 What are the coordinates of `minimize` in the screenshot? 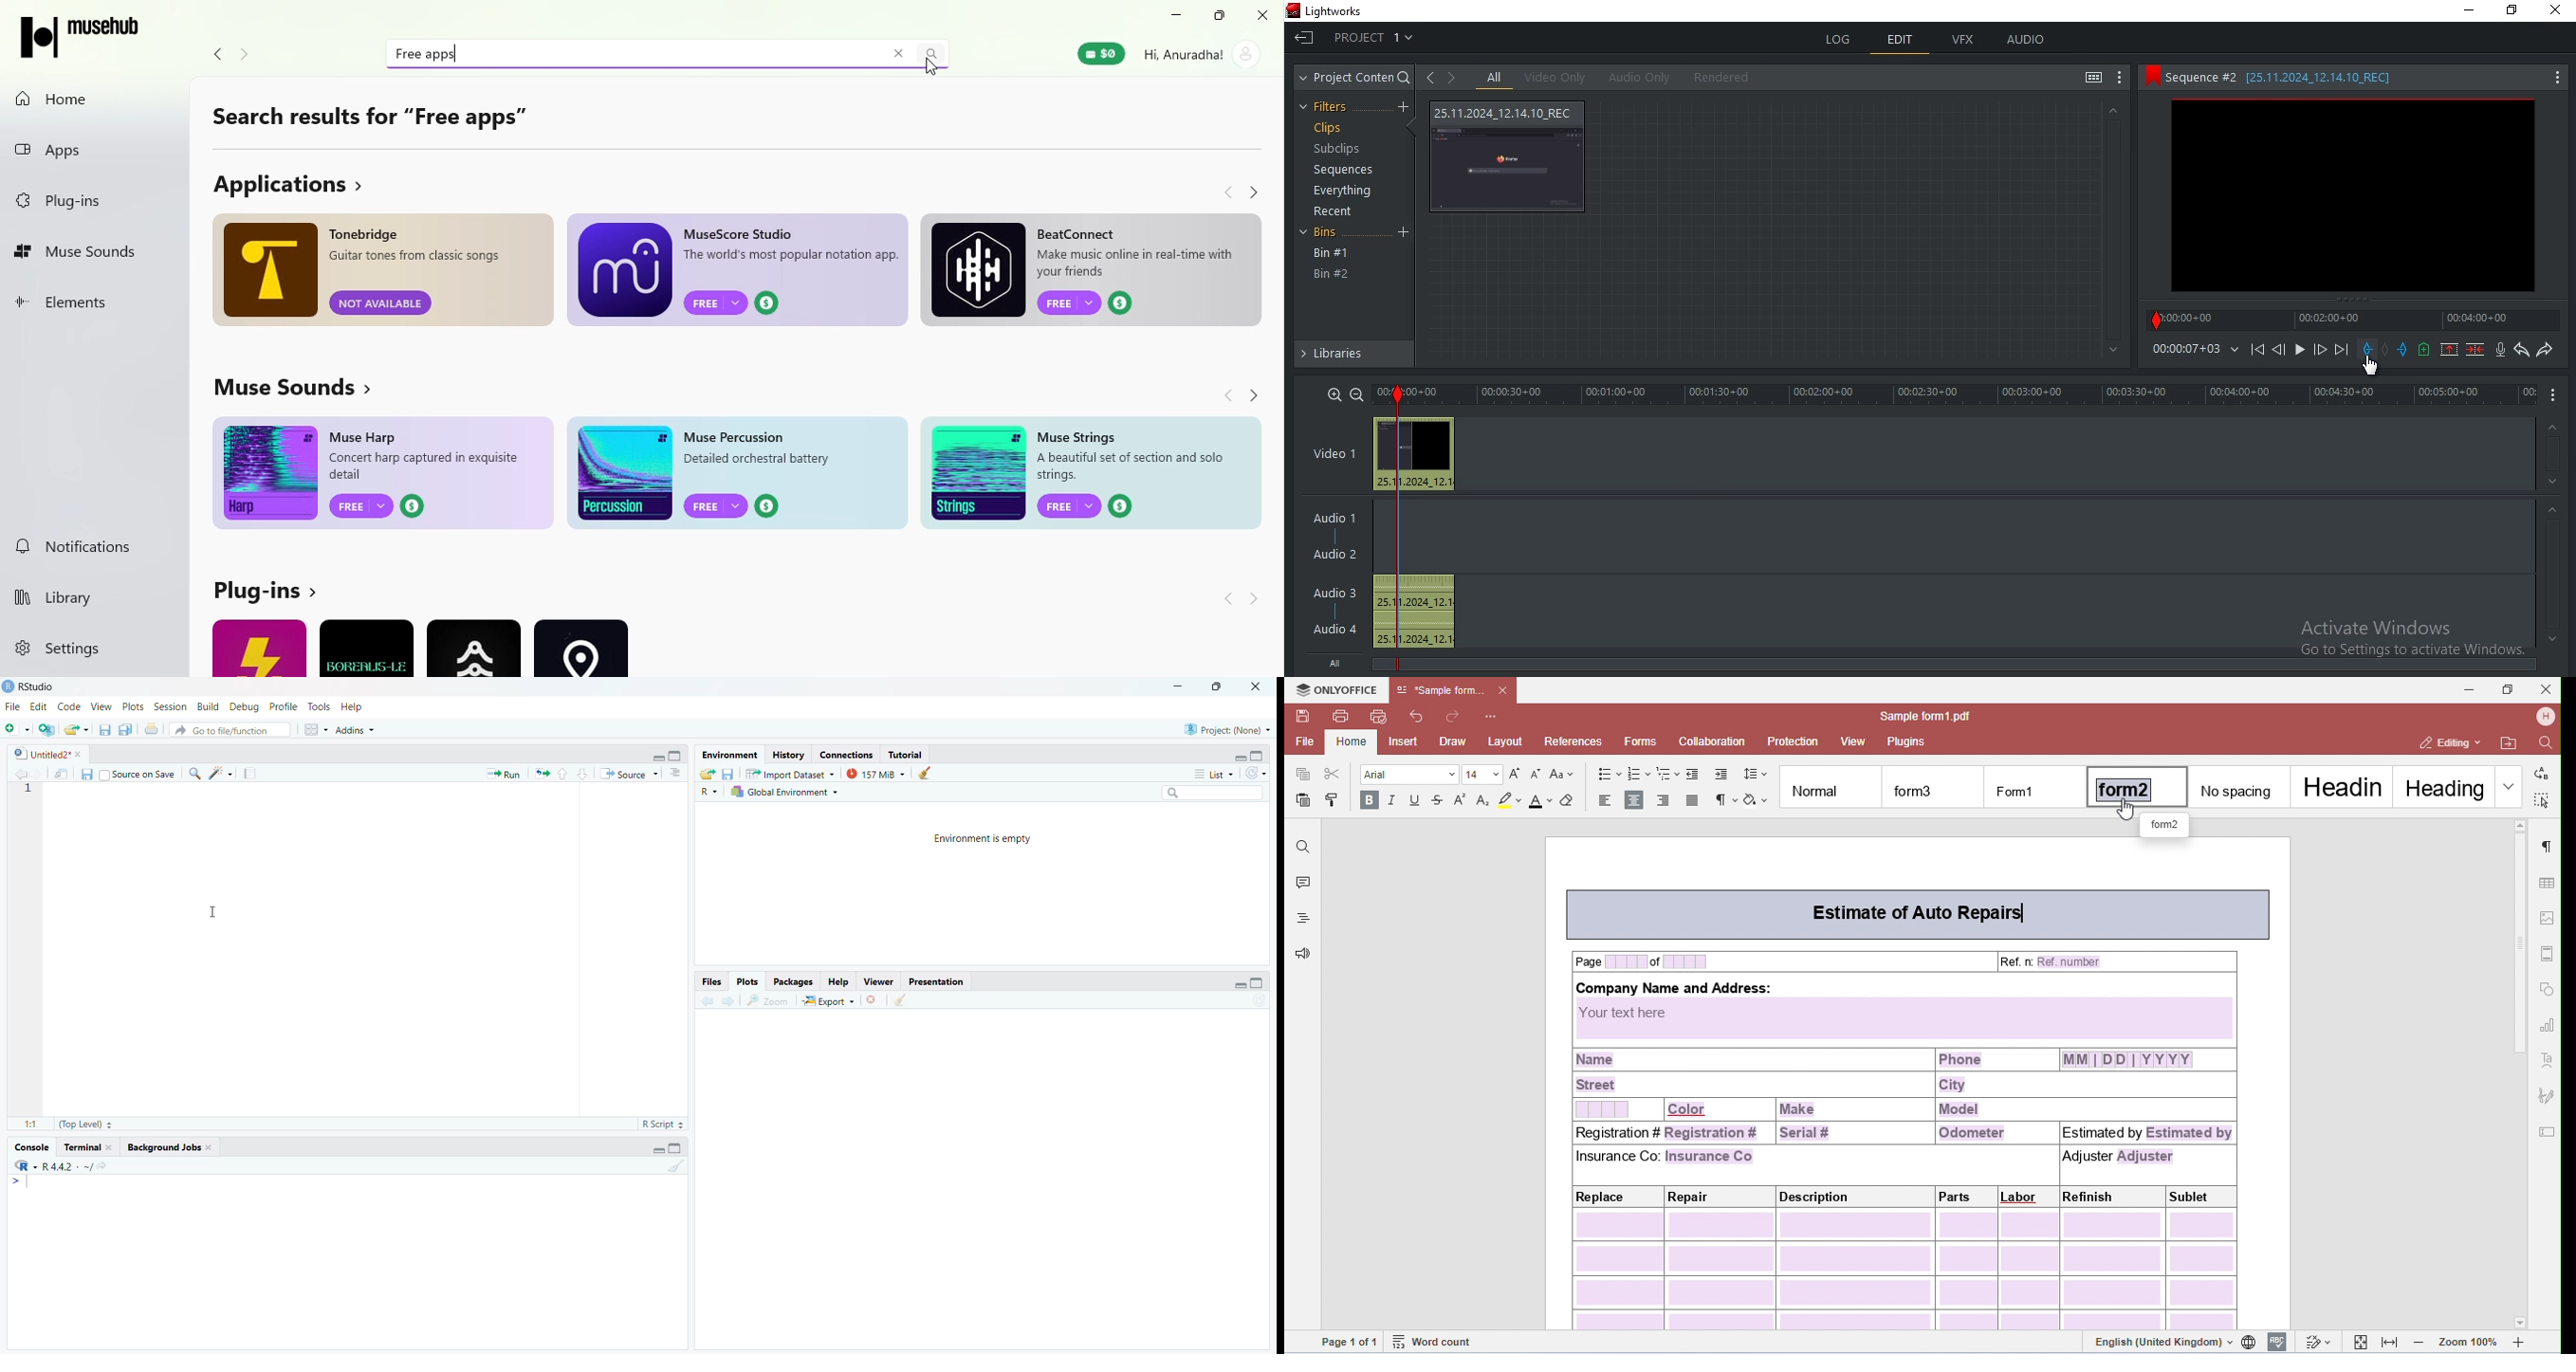 It's located at (1177, 688).